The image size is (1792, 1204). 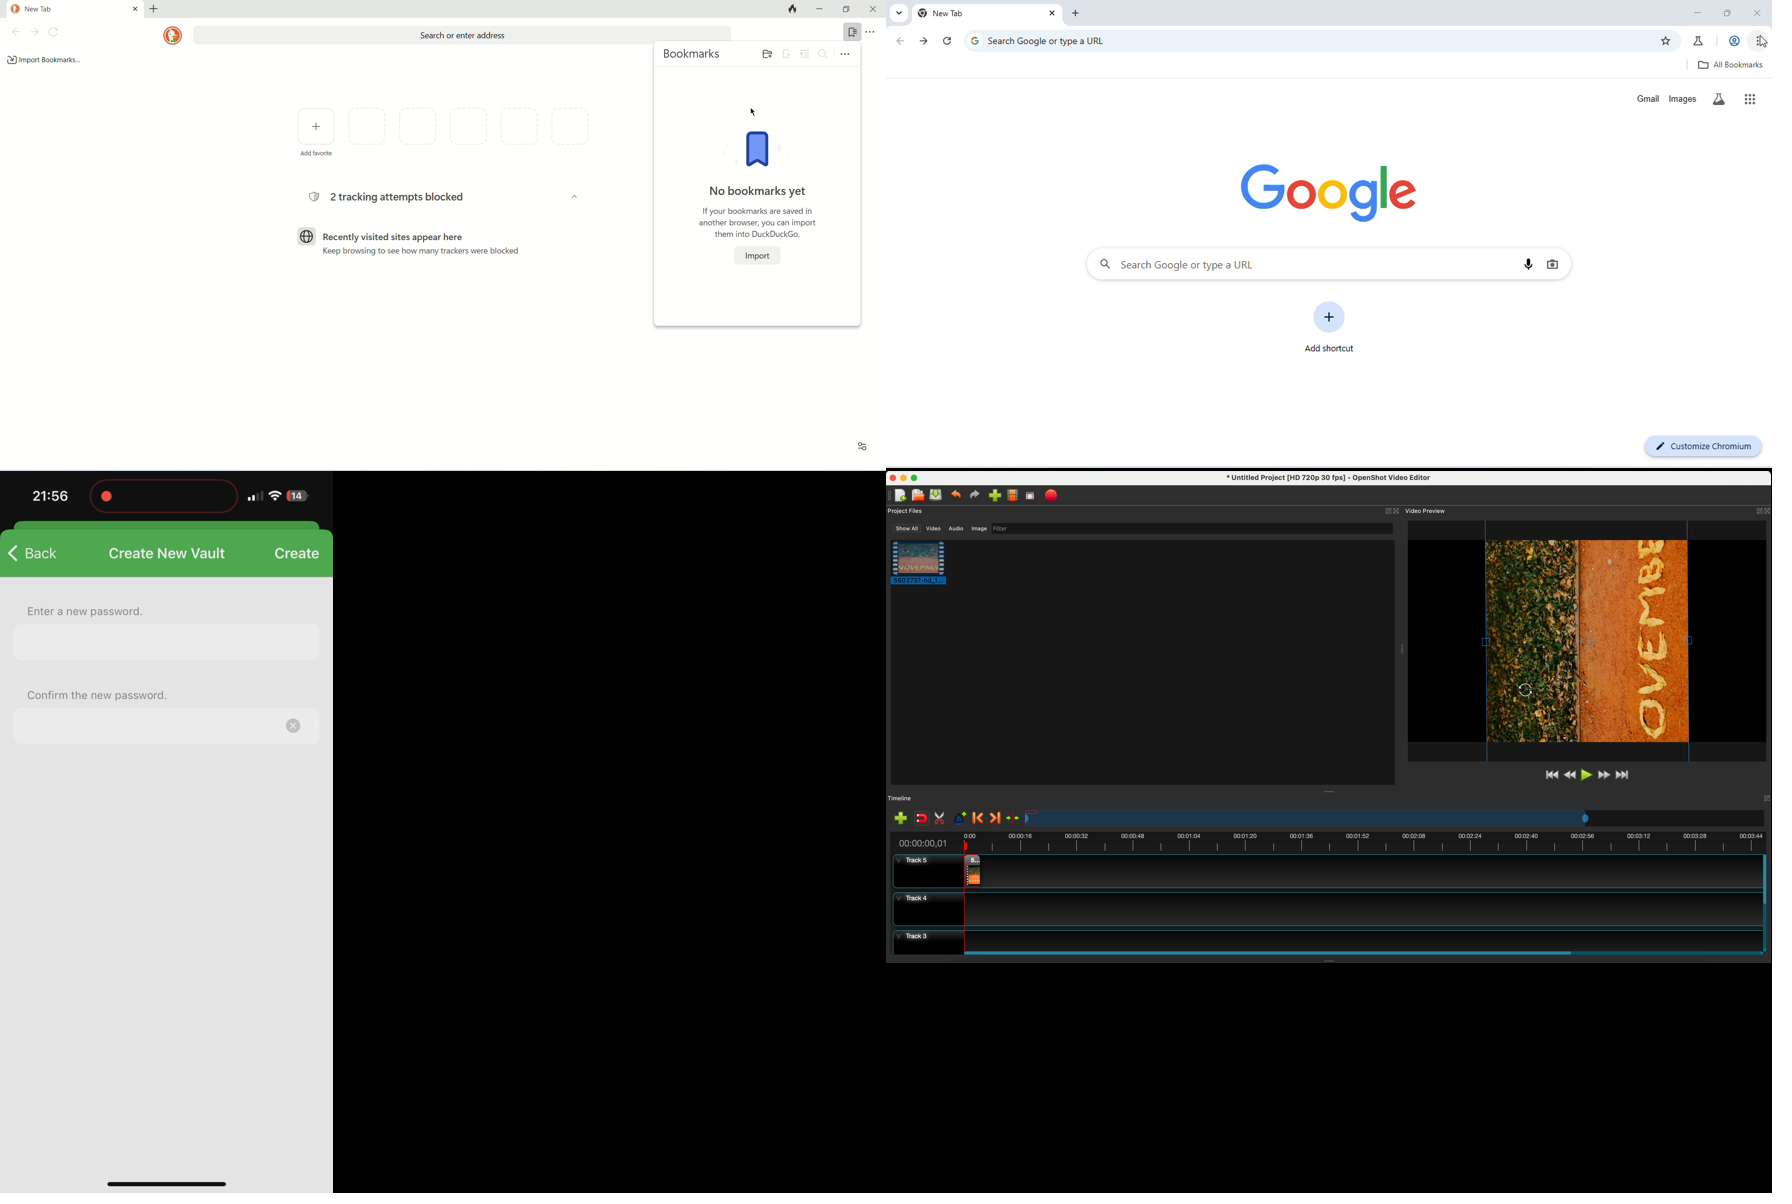 What do you see at coordinates (904, 478) in the screenshot?
I see `minimize` at bounding box center [904, 478].